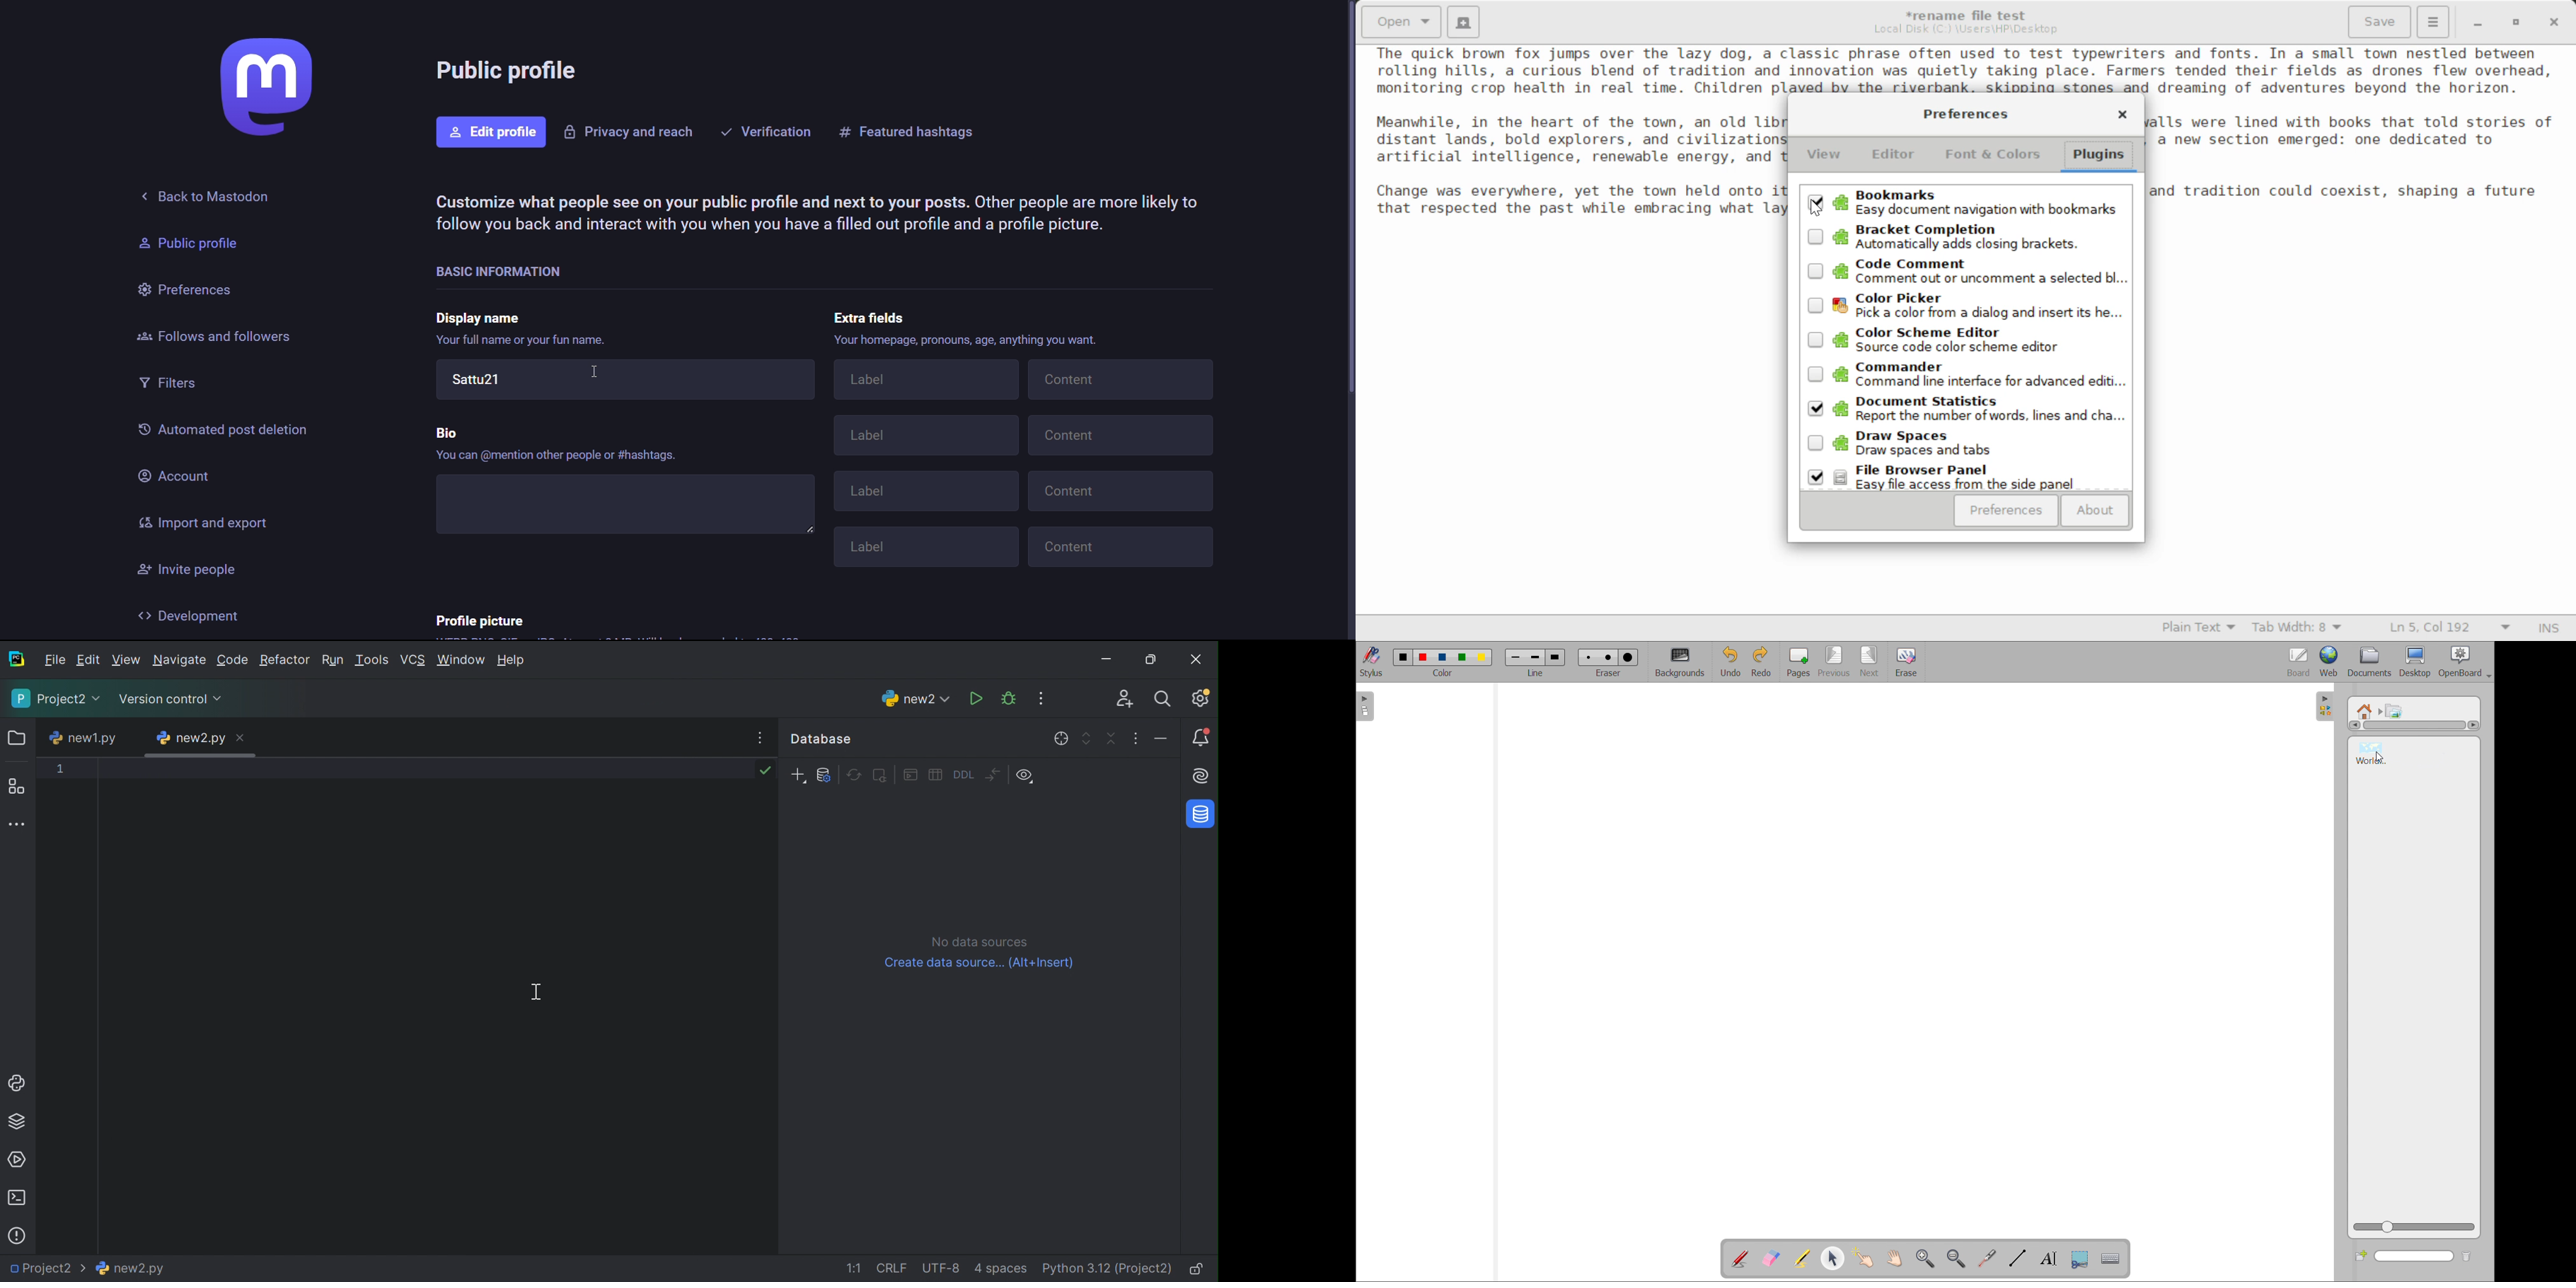 The height and width of the screenshot is (1288, 2576). What do you see at coordinates (1966, 29) in the screenshot?
I see `File Location` at bounding box center [1966, 29].